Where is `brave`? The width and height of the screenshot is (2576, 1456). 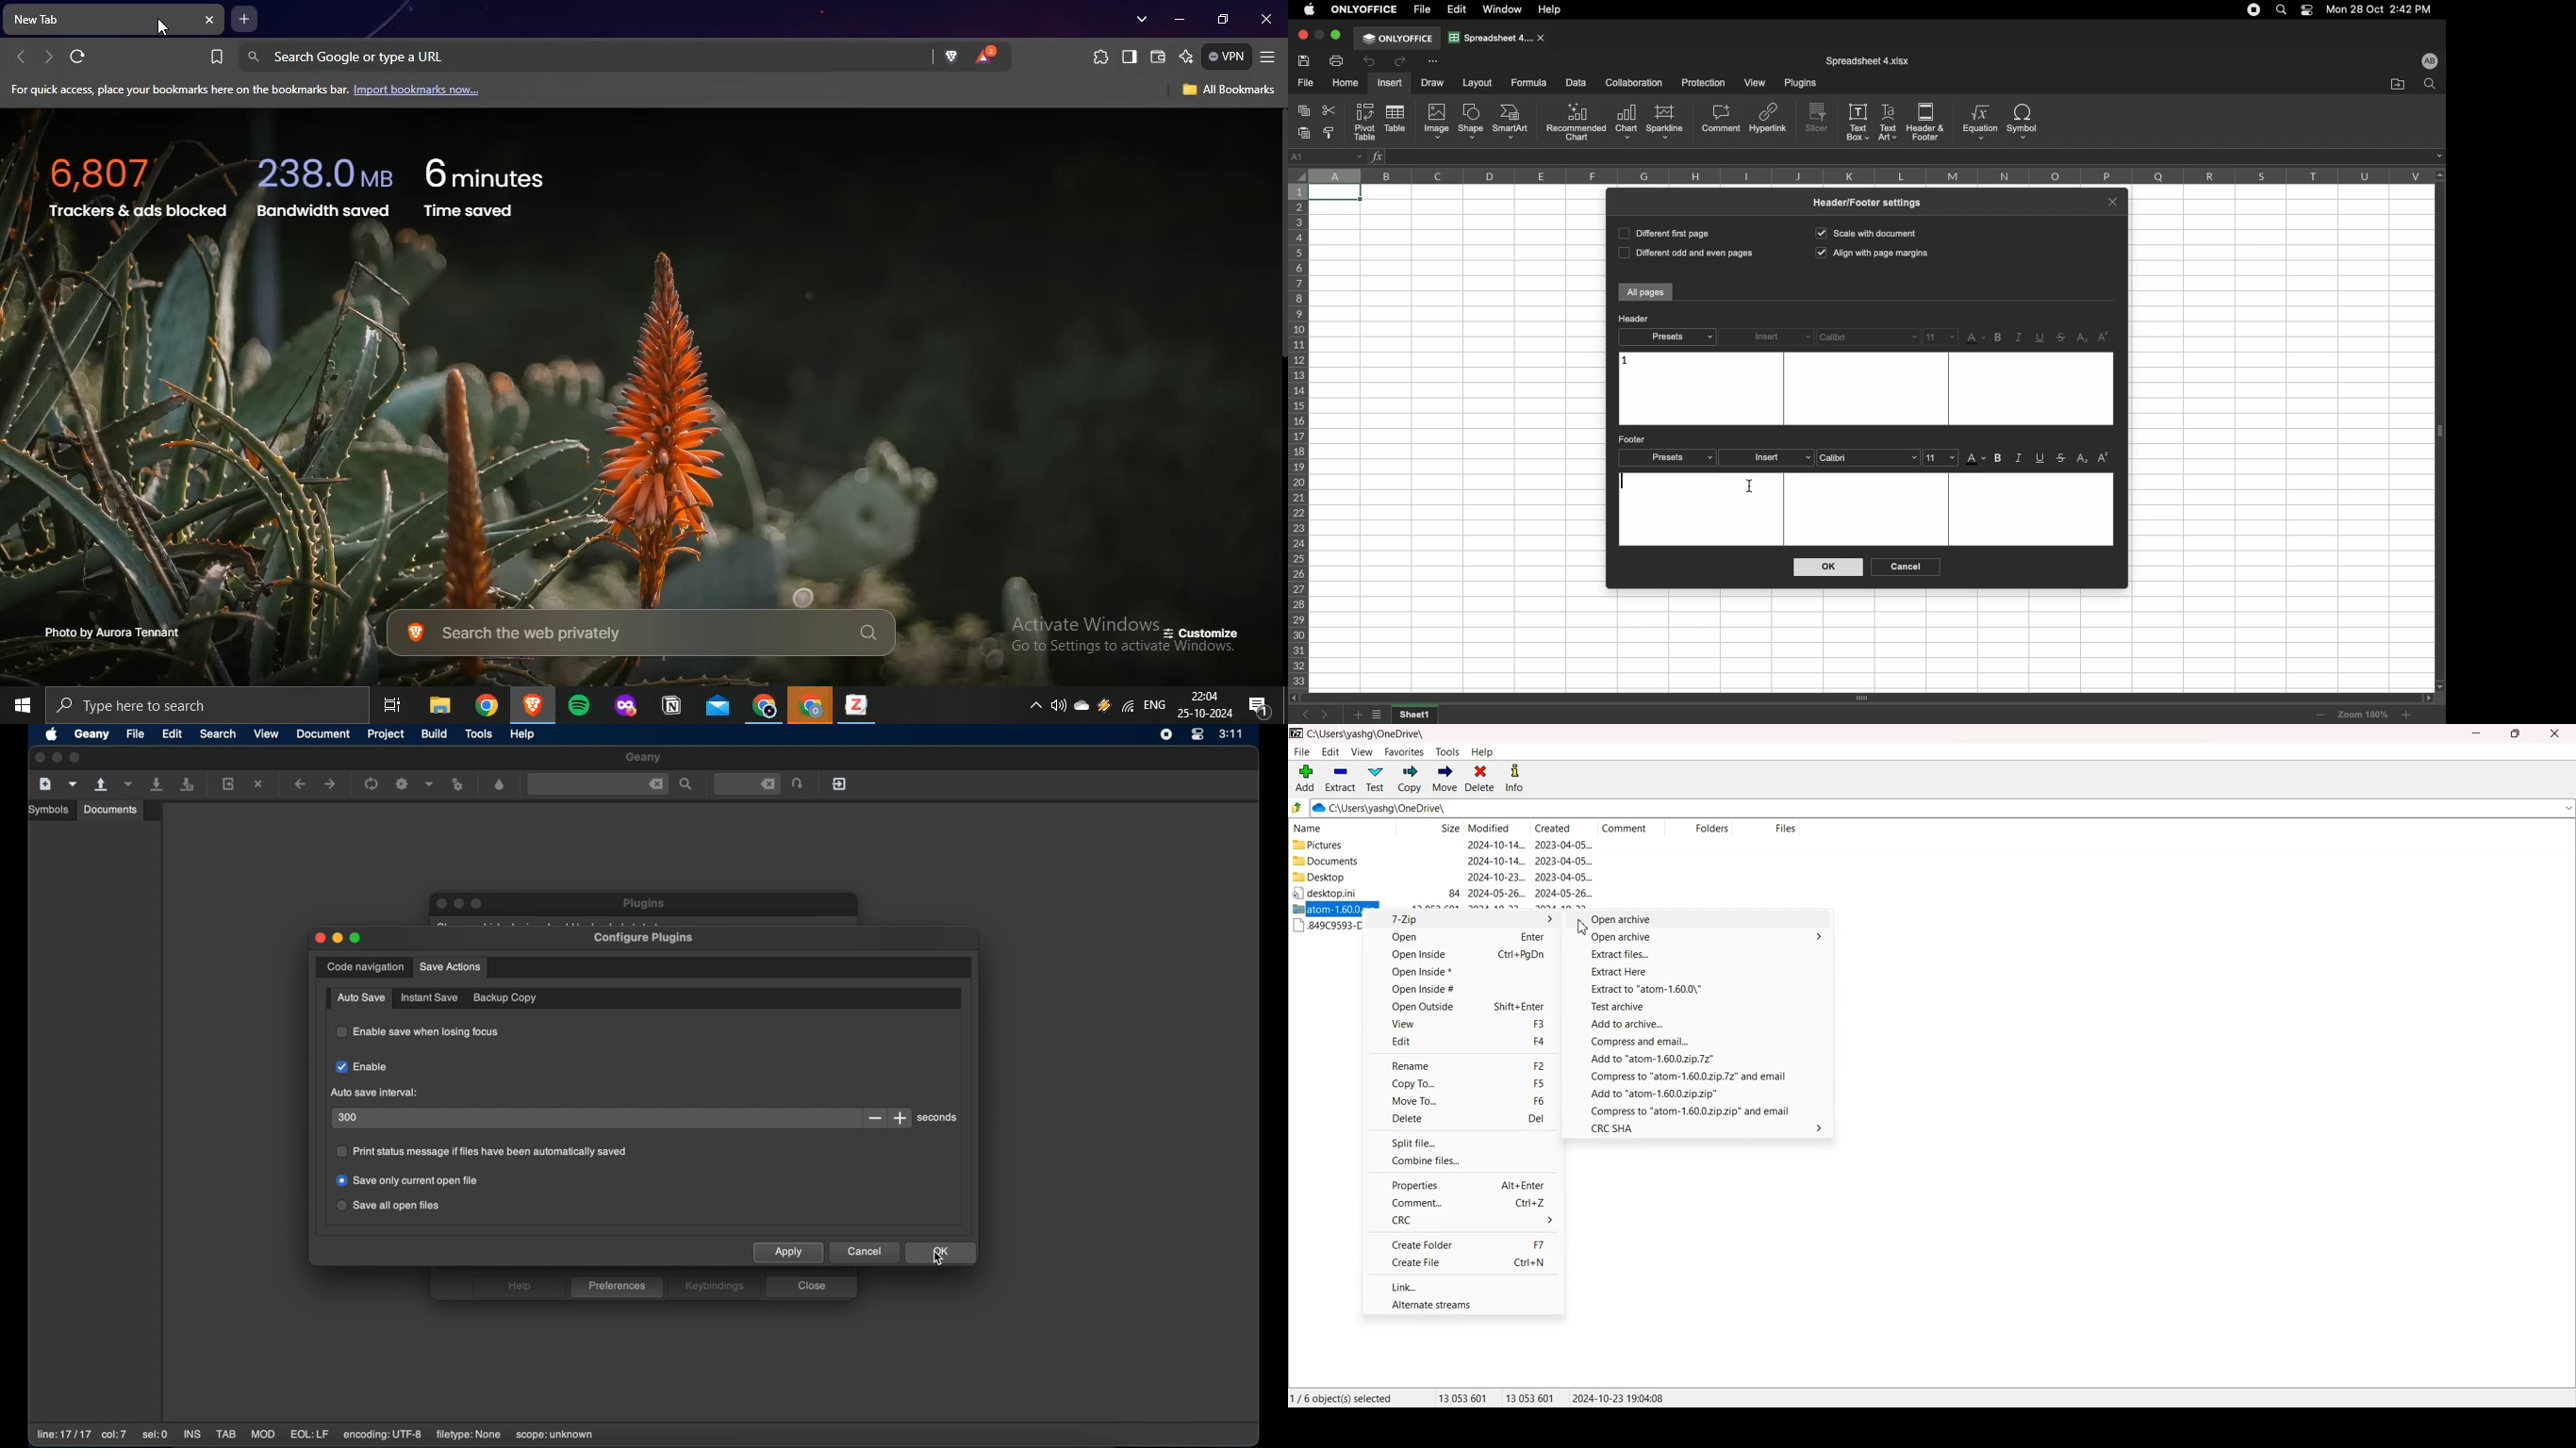
brave is located at coordinates (532, 705).